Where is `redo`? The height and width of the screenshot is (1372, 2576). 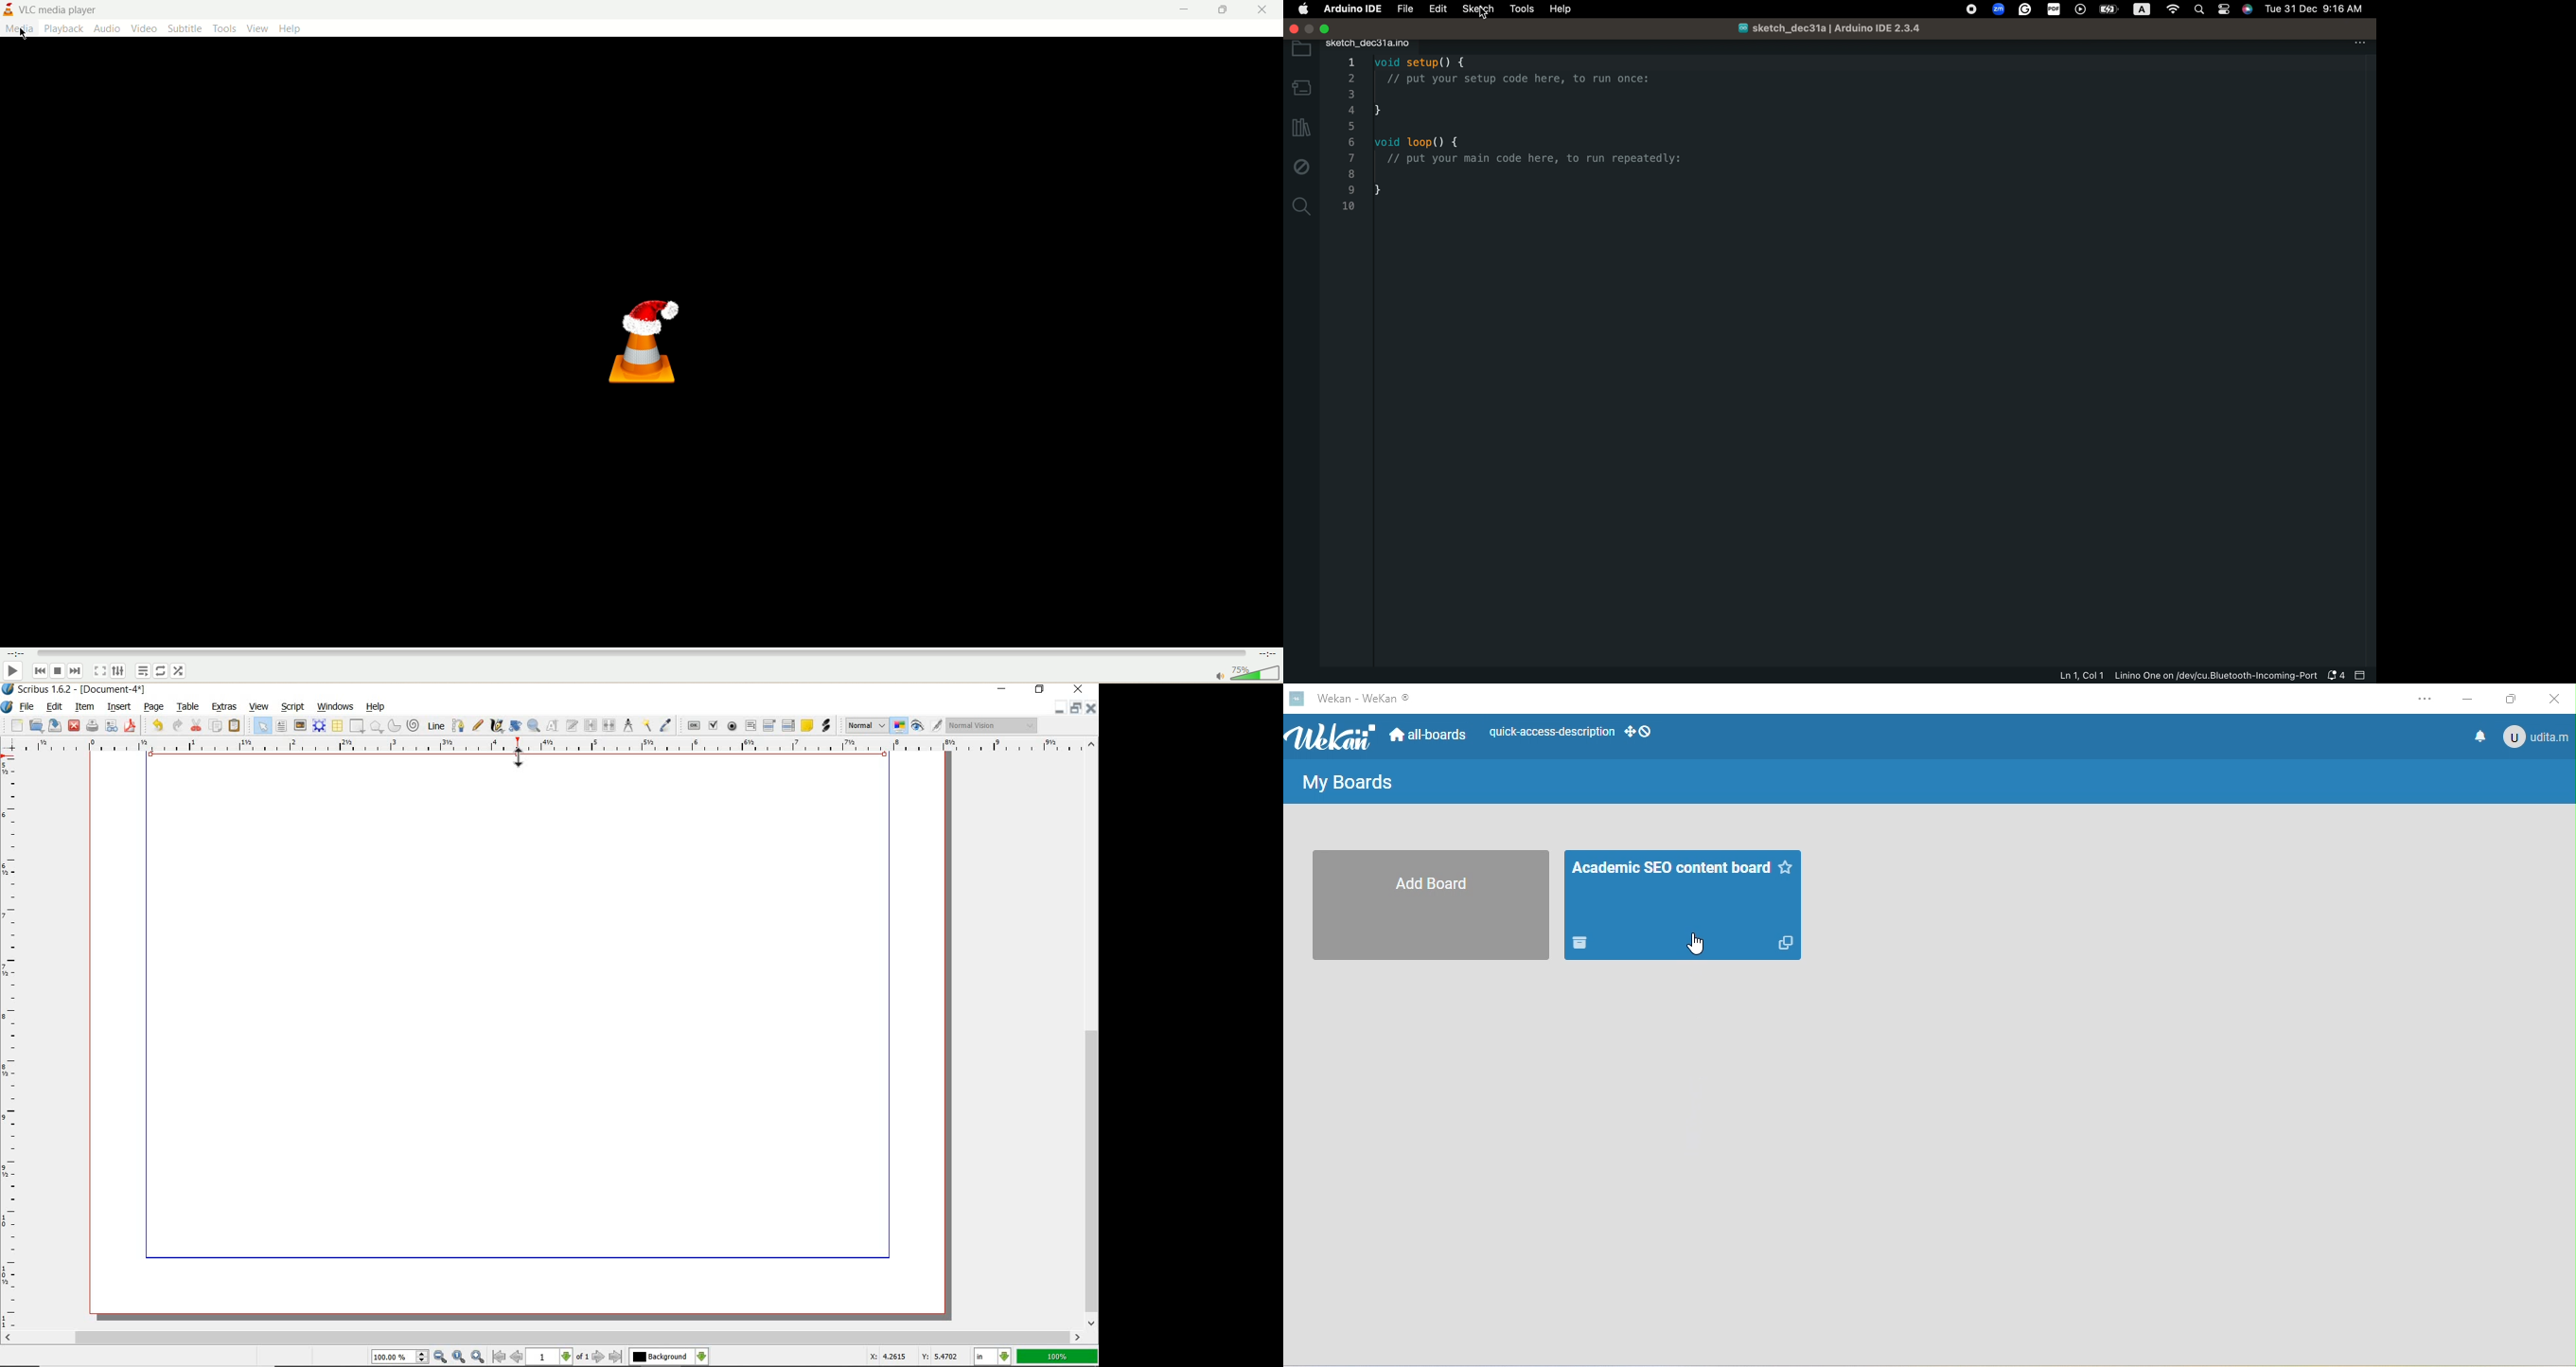 redo is located at coordinates (179, 725).